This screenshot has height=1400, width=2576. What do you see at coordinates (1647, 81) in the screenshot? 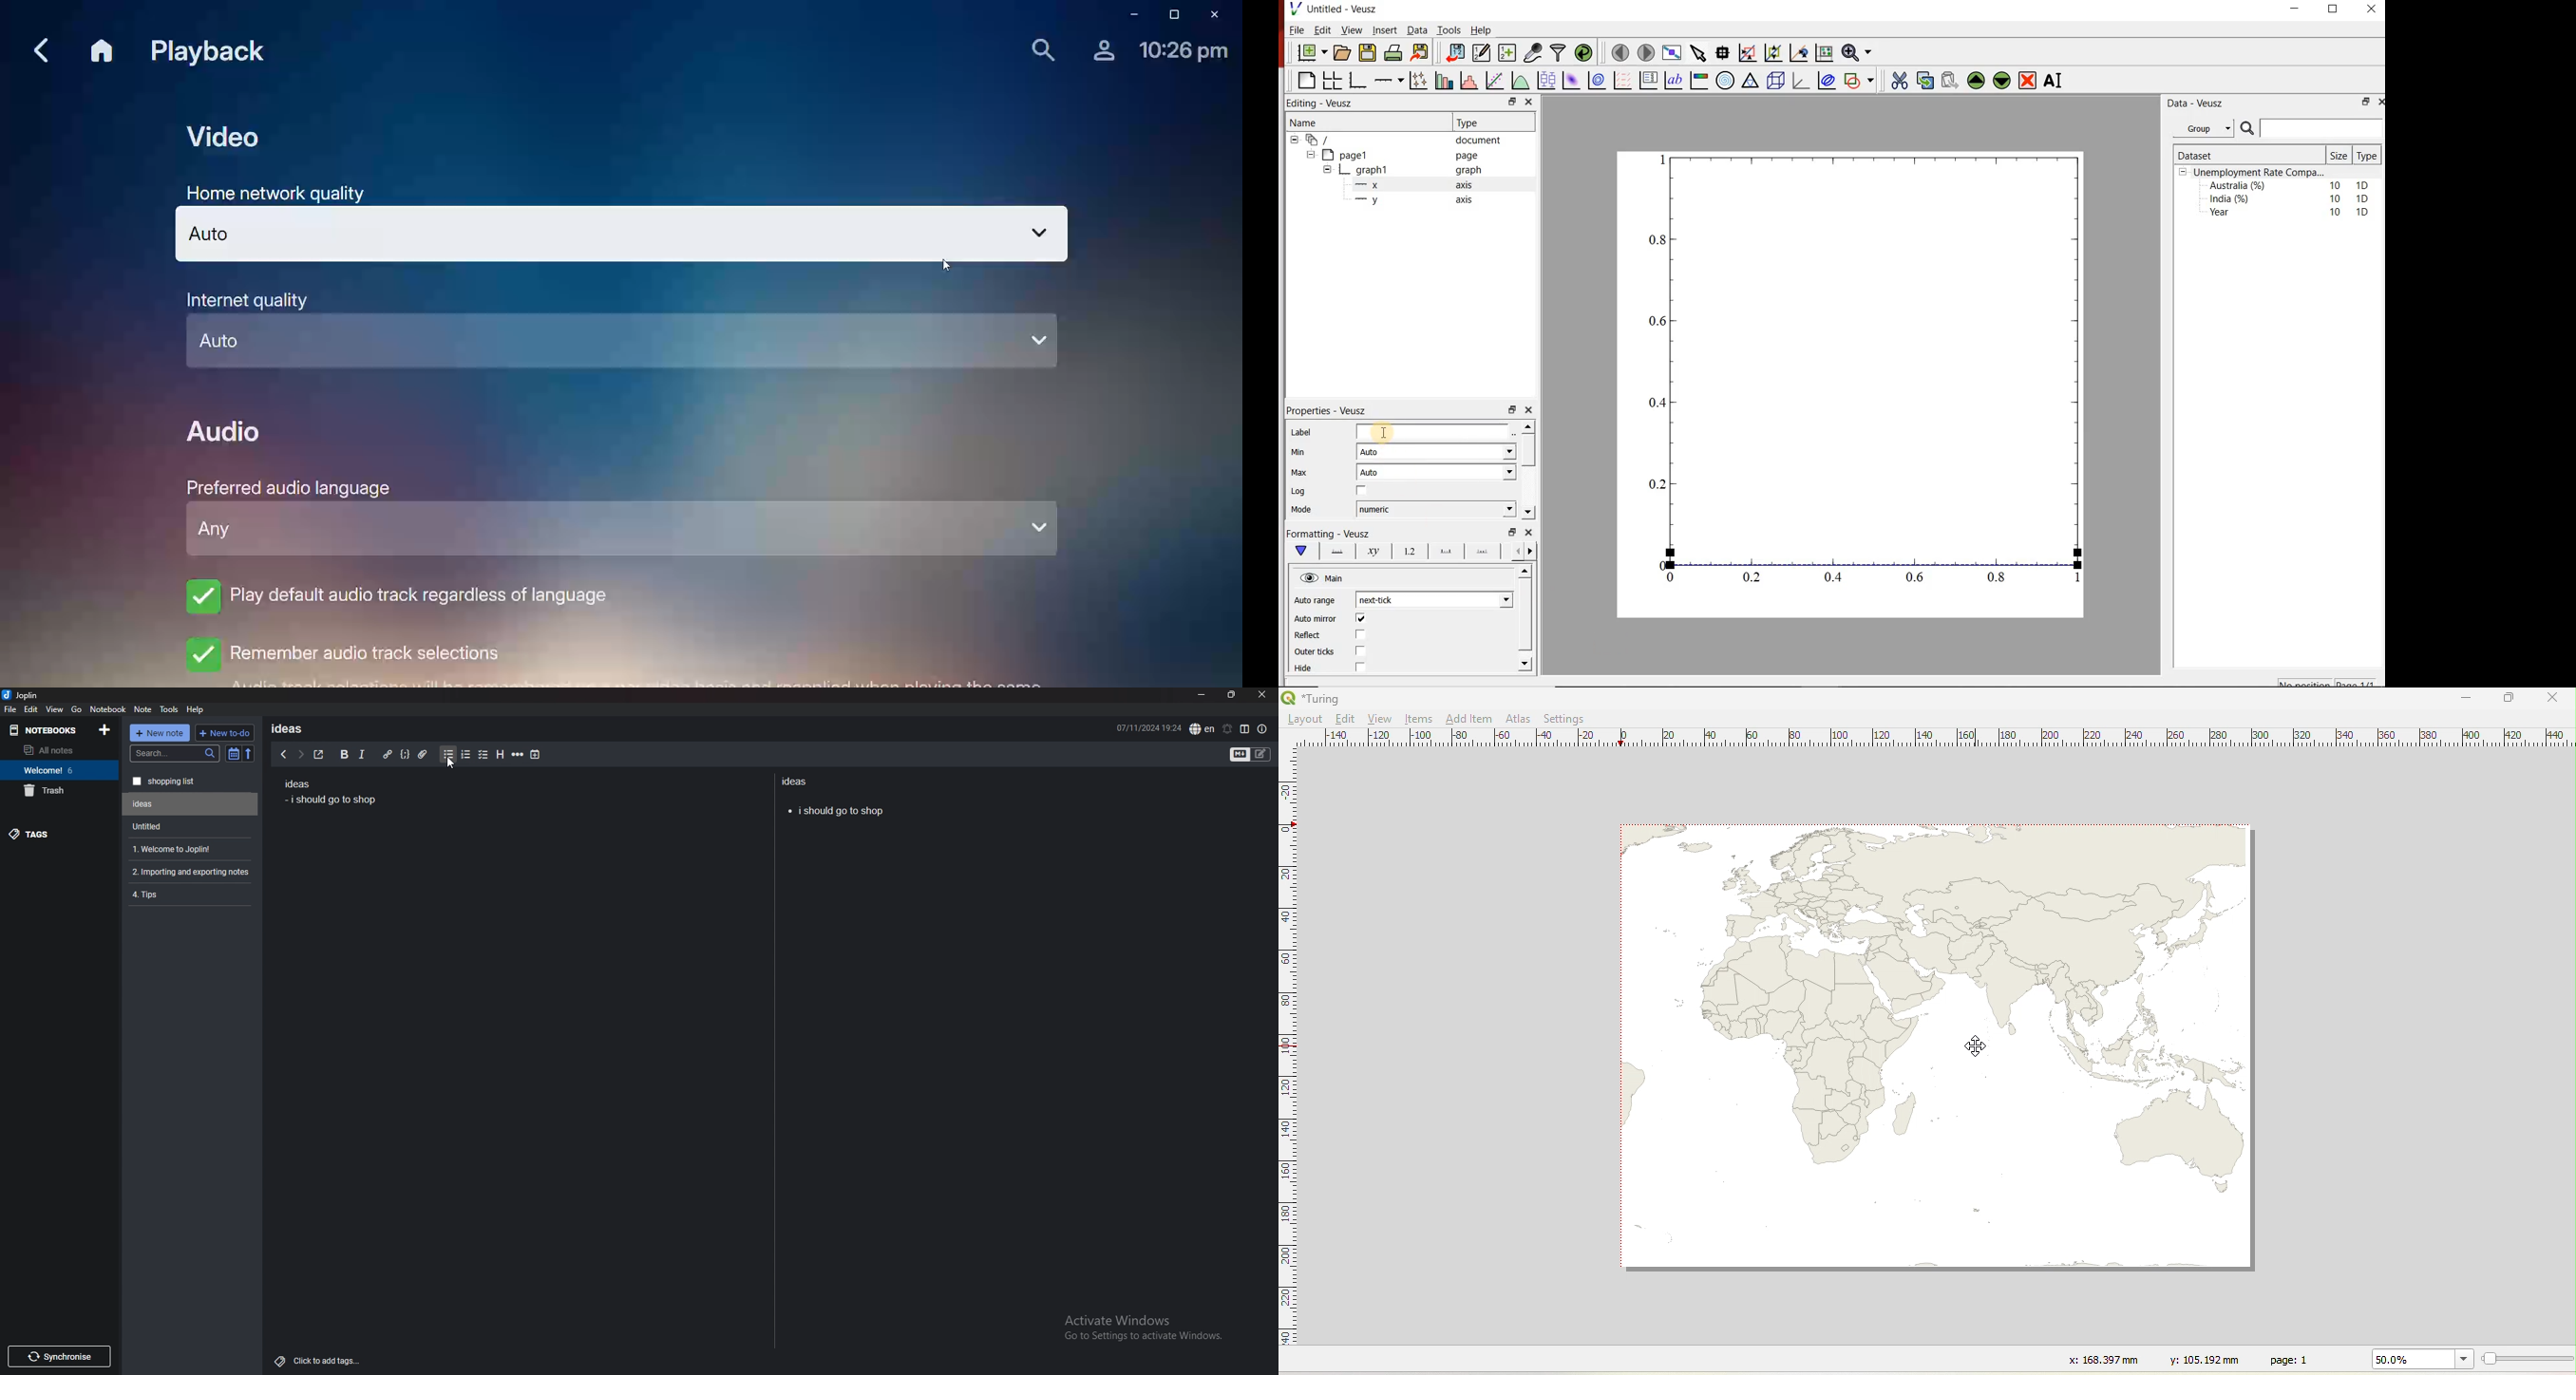
I see `plot key` at bounding box center [1647, 81].